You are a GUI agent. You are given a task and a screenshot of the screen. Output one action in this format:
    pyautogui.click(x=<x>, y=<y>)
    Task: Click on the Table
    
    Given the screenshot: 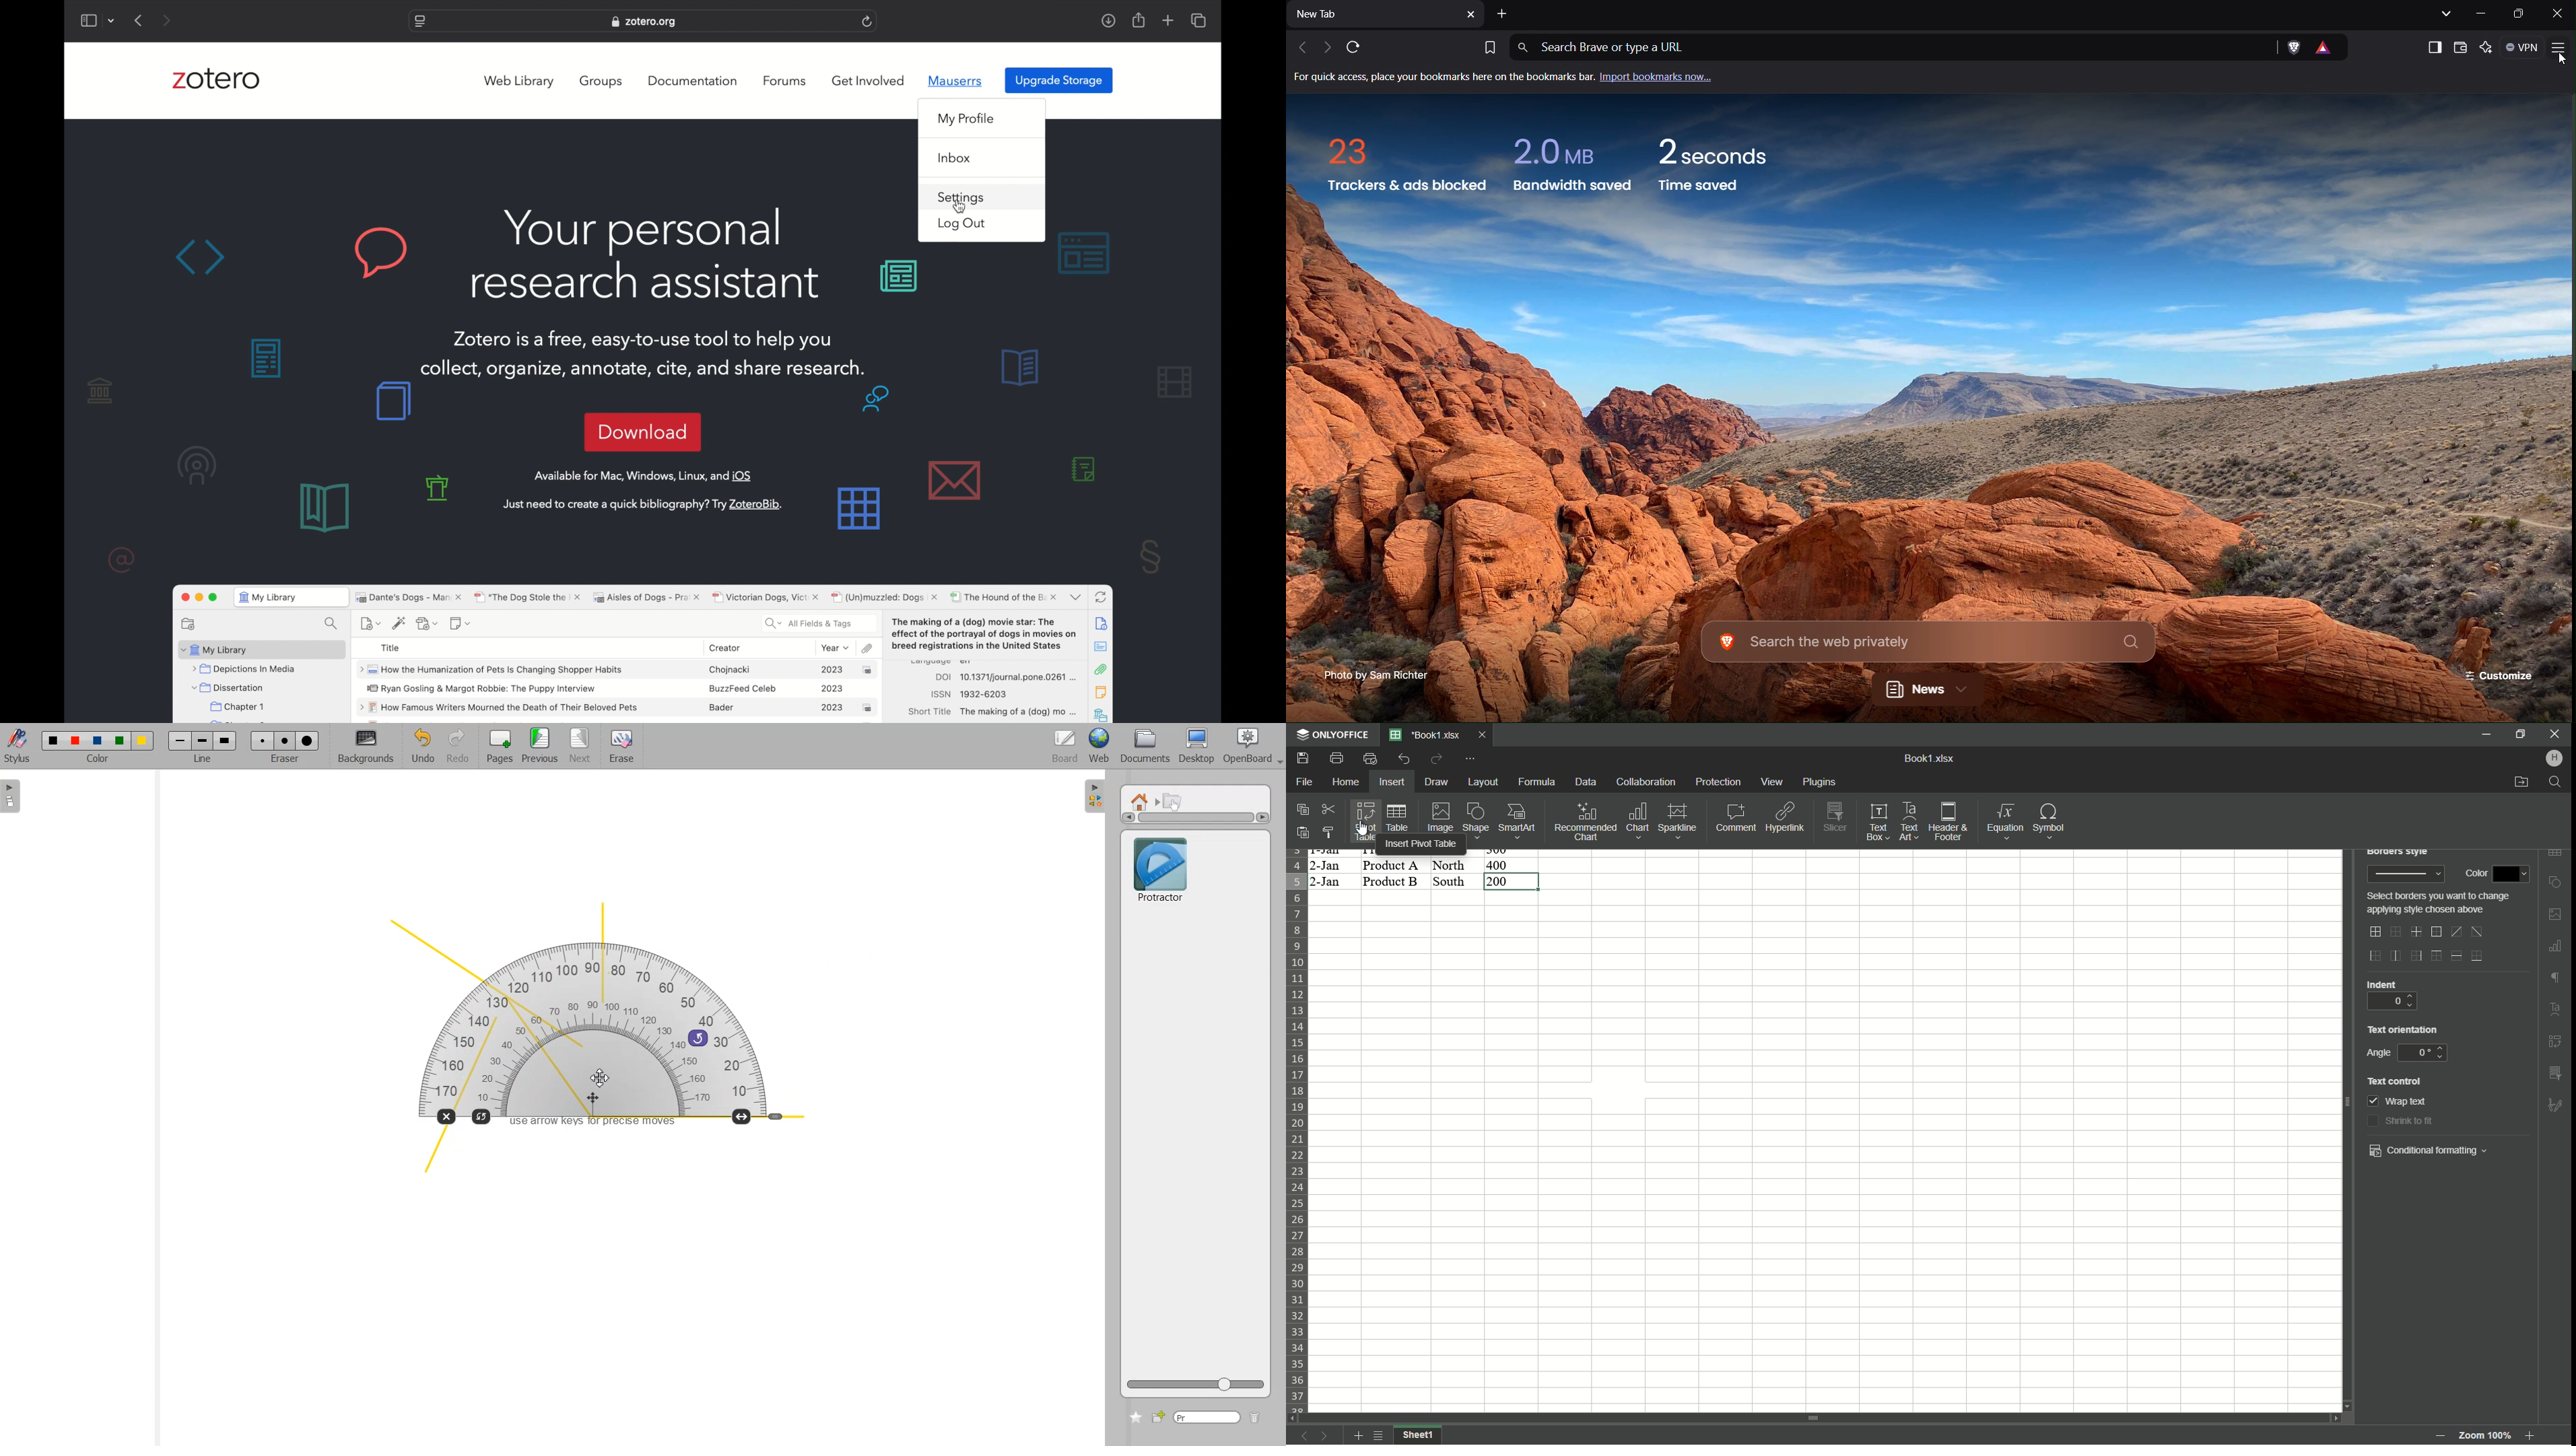 What is the action you would take?
    pyautogui.click(x=1398, y=818)
    